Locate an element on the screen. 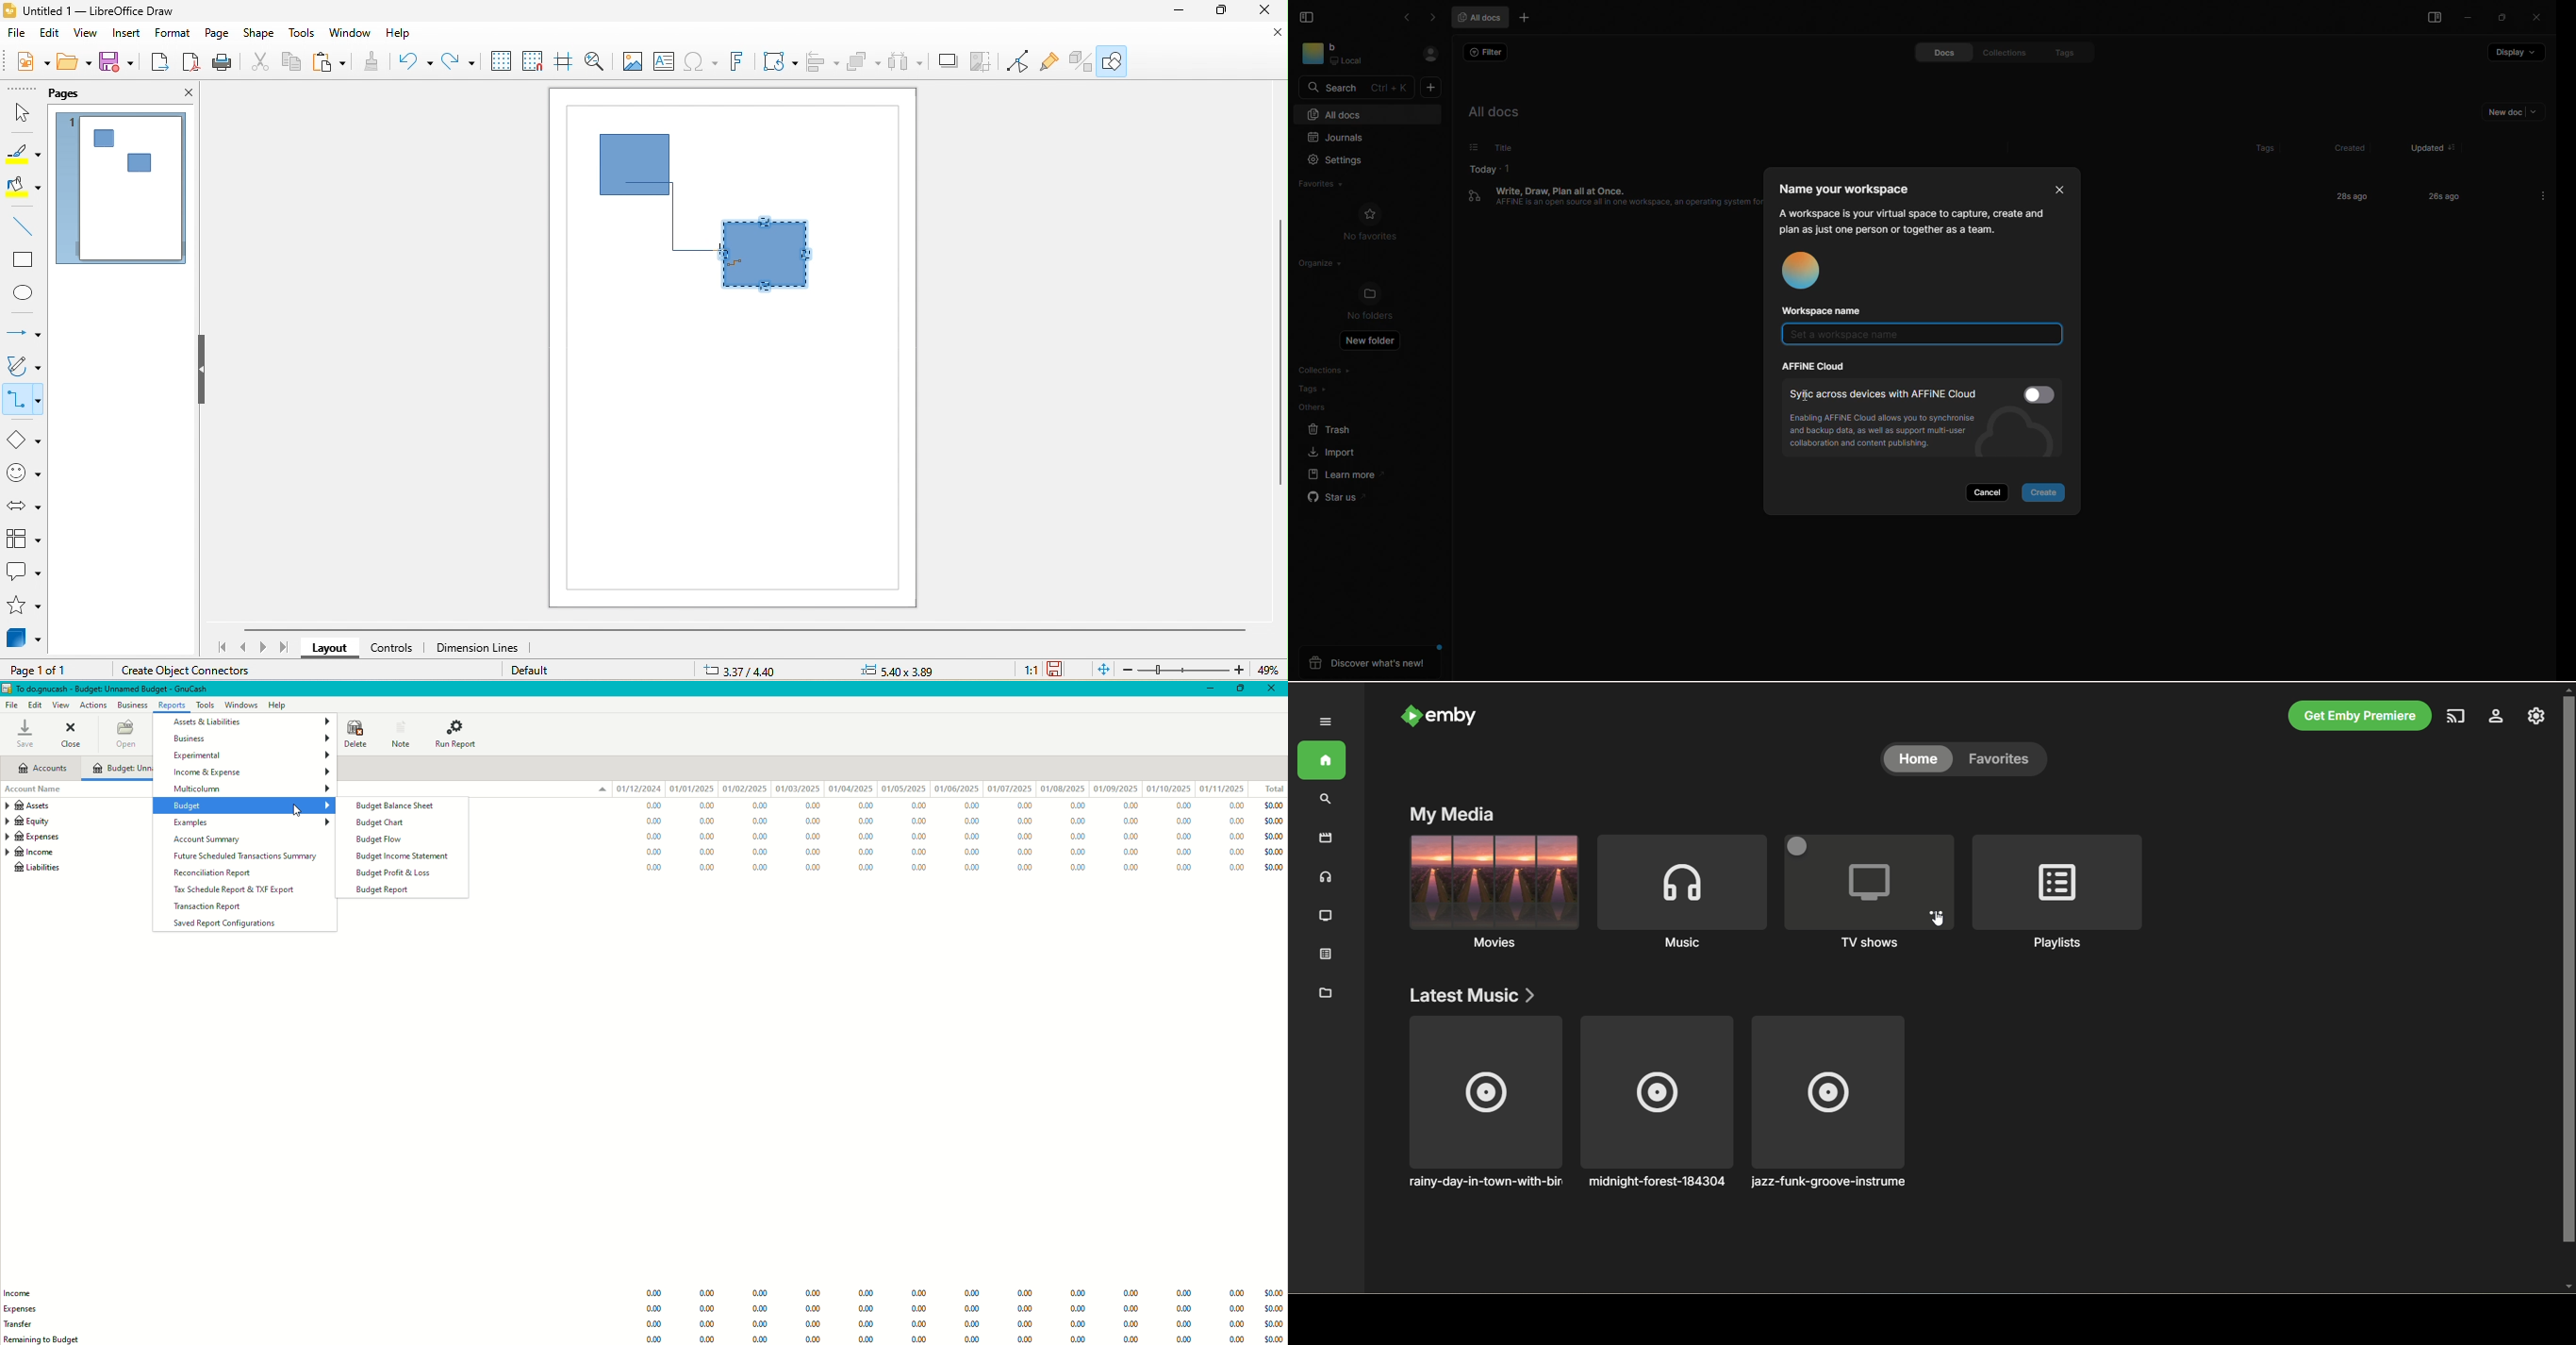  0.00 is located at coordinates (651, 851).